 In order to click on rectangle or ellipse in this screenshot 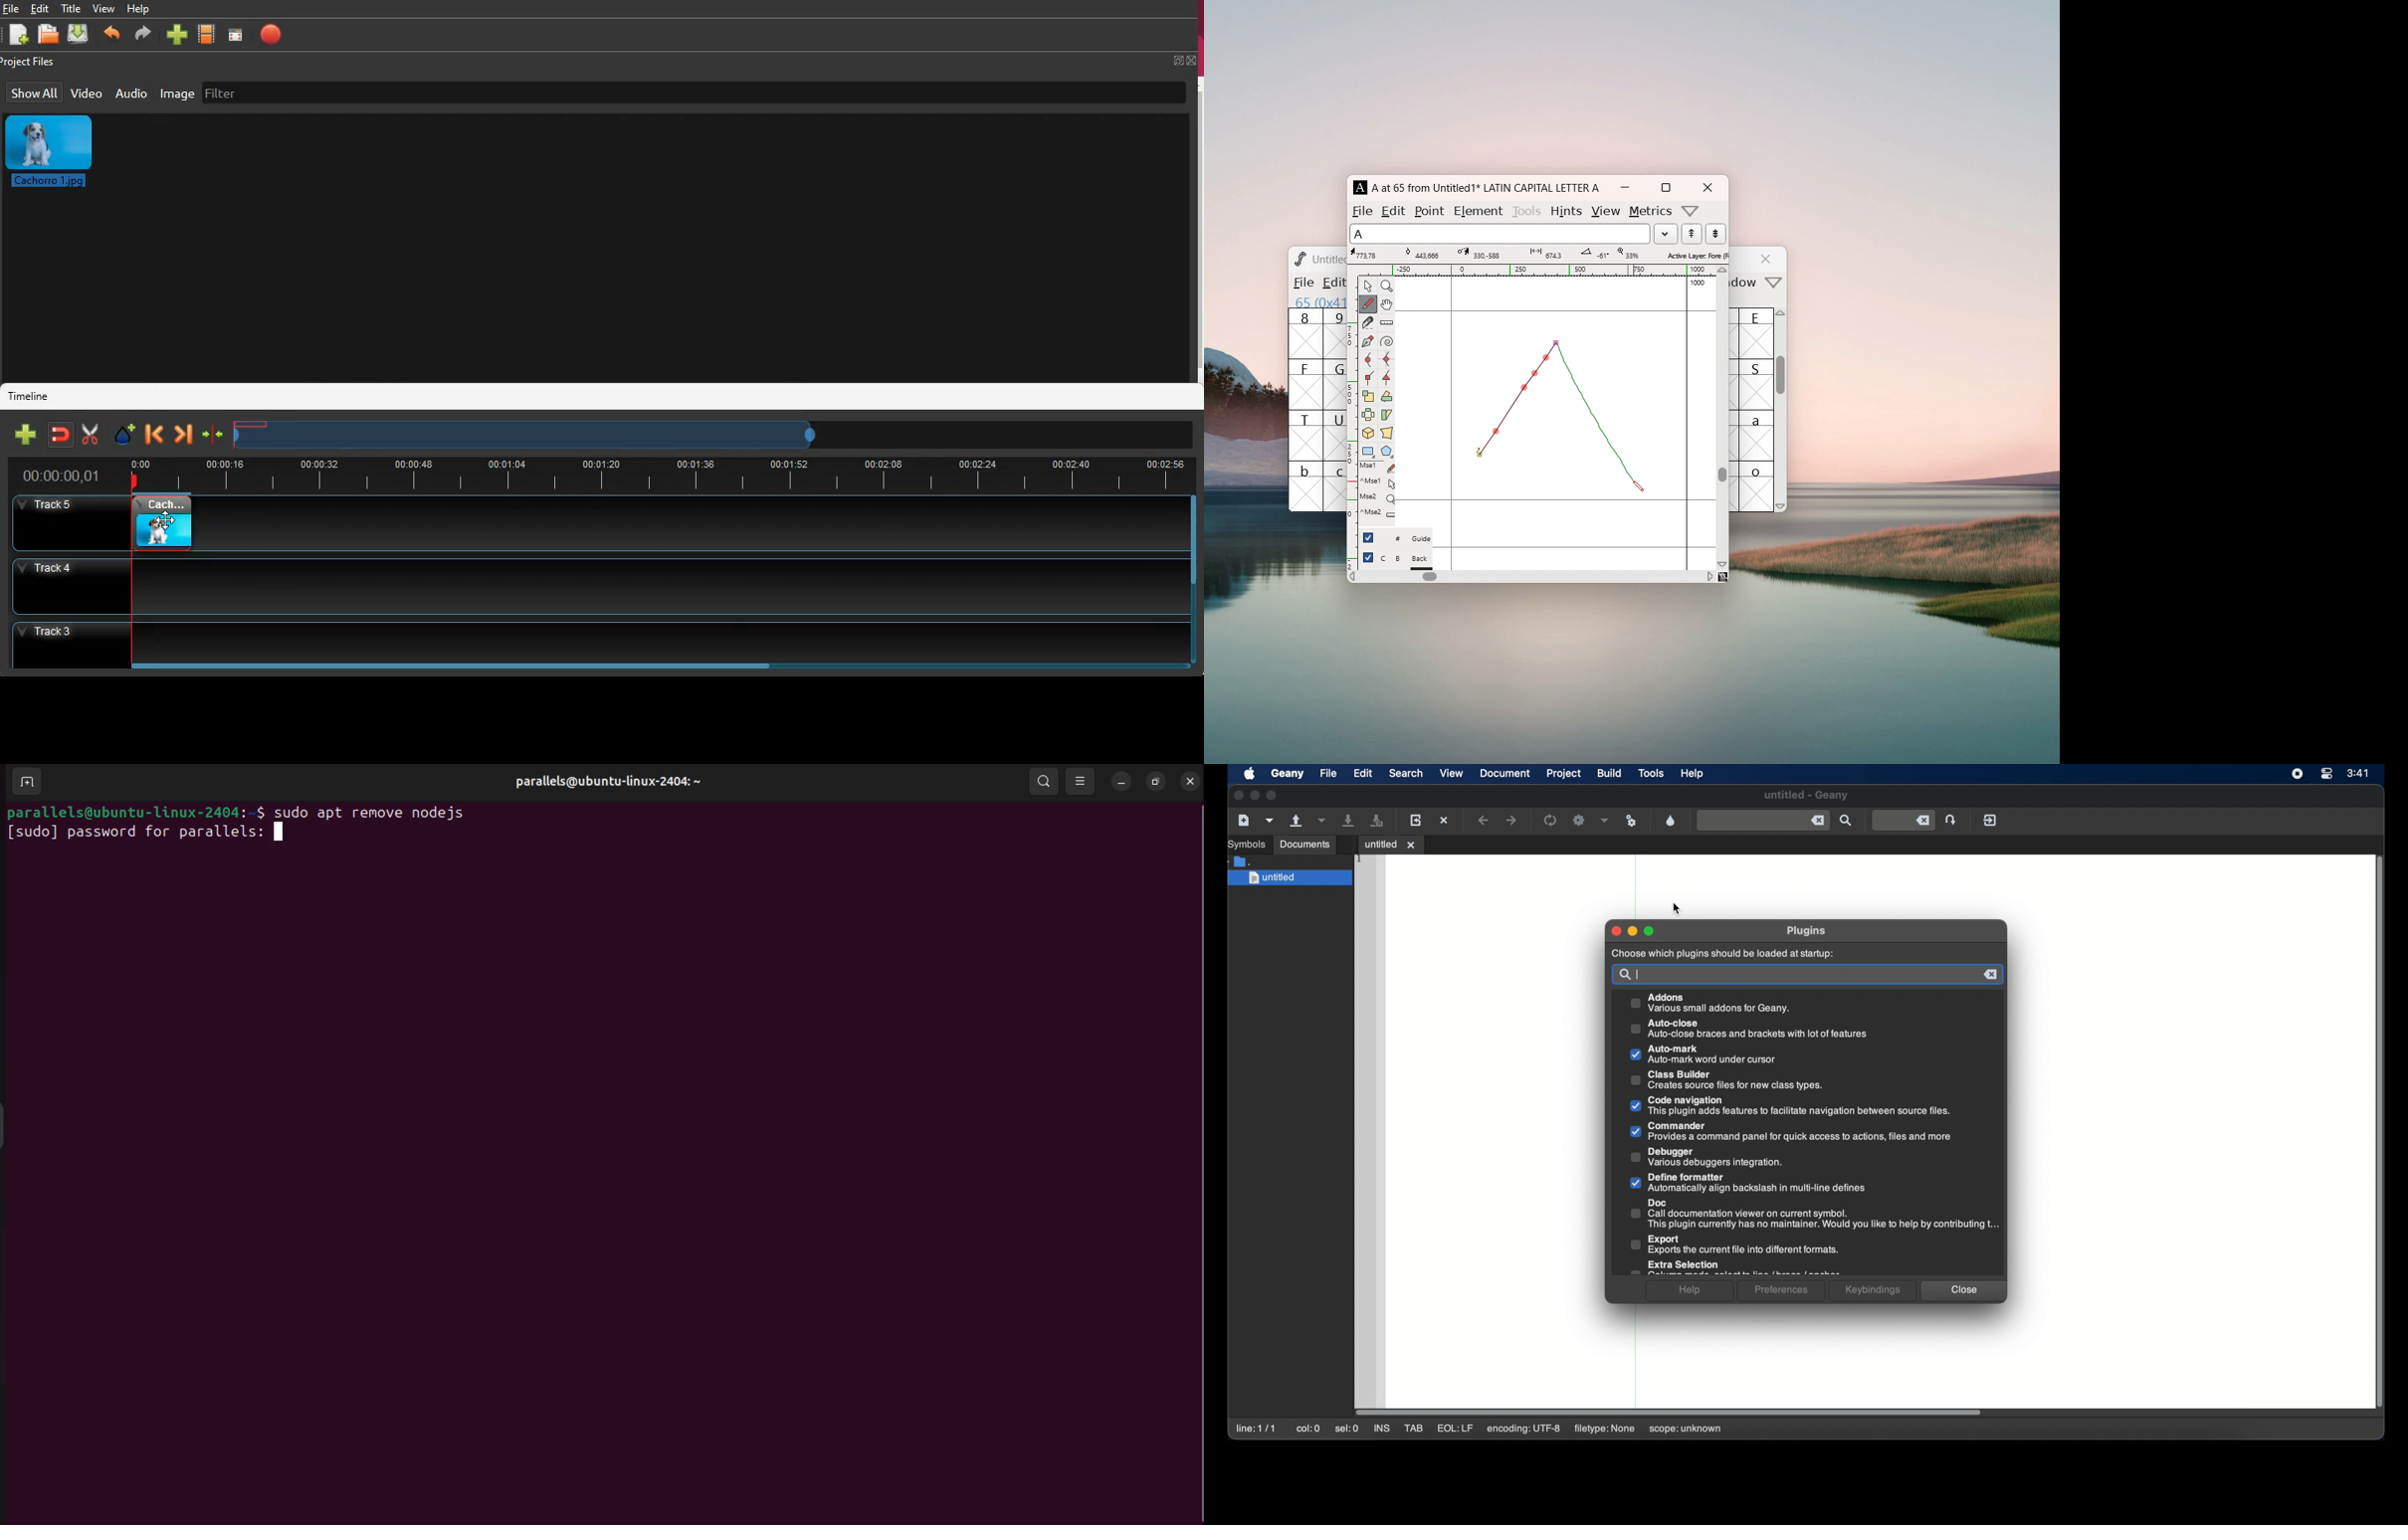, I will do `click(1369, 452)`.